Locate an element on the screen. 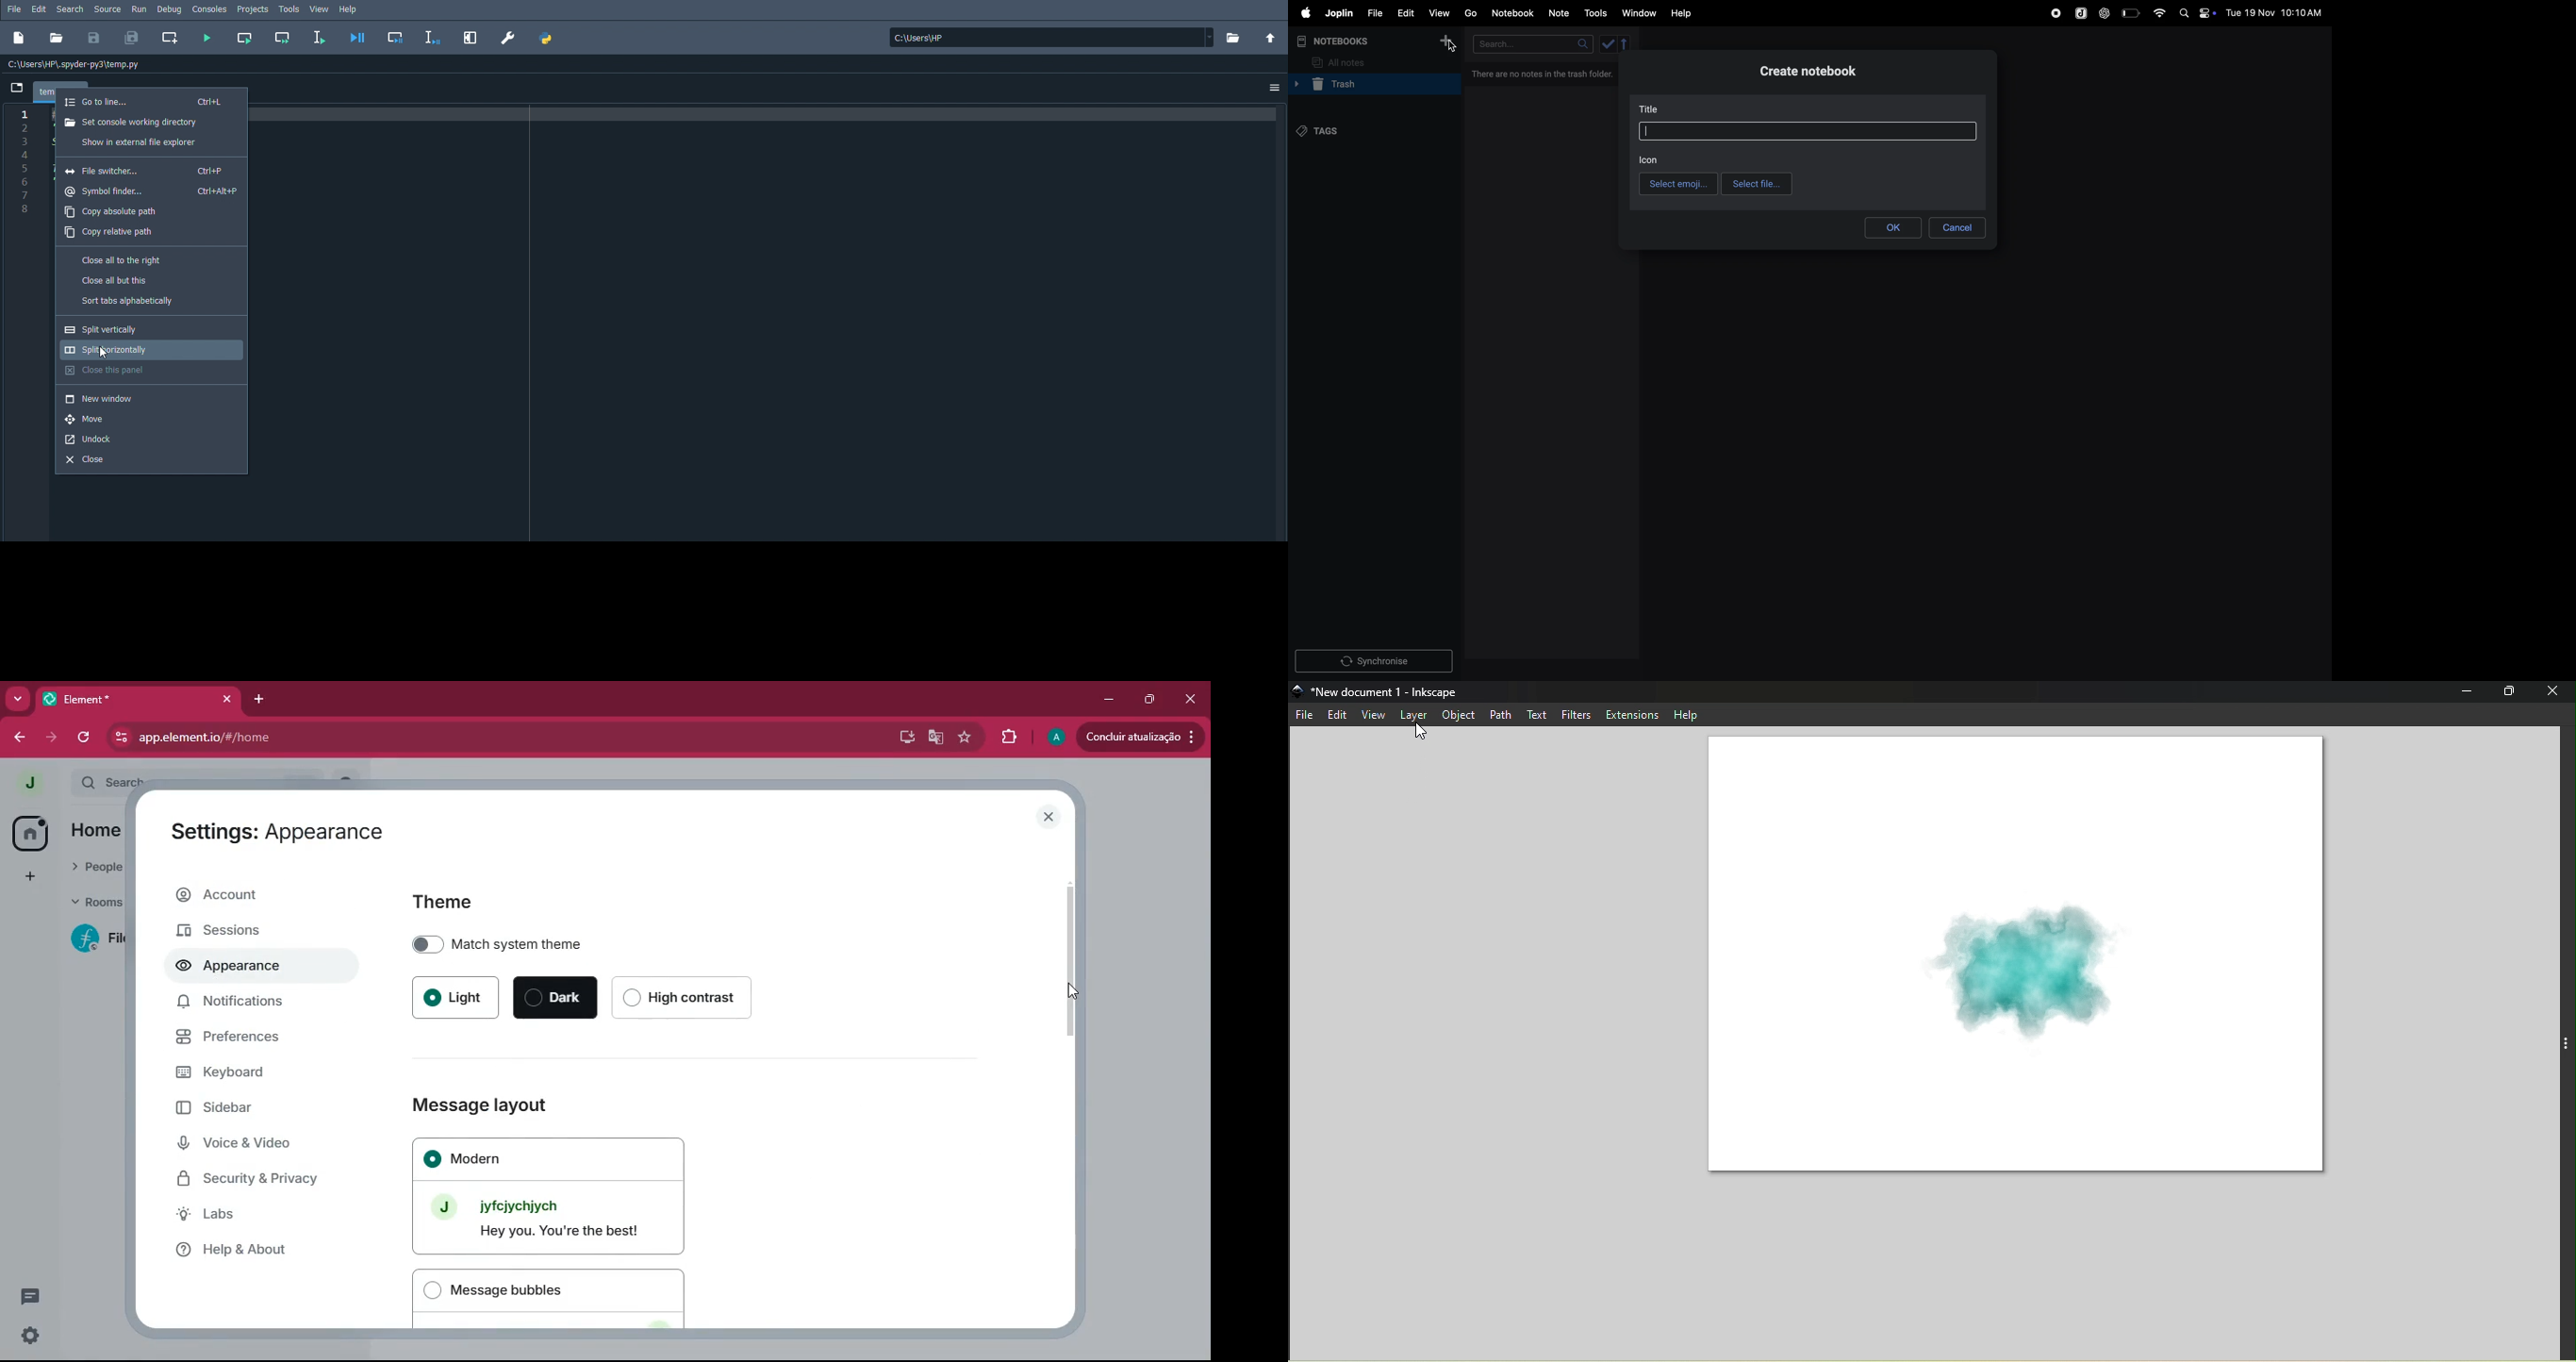 The image size is (2576, 1372). Debug cell is located at coordinates (396, 37).